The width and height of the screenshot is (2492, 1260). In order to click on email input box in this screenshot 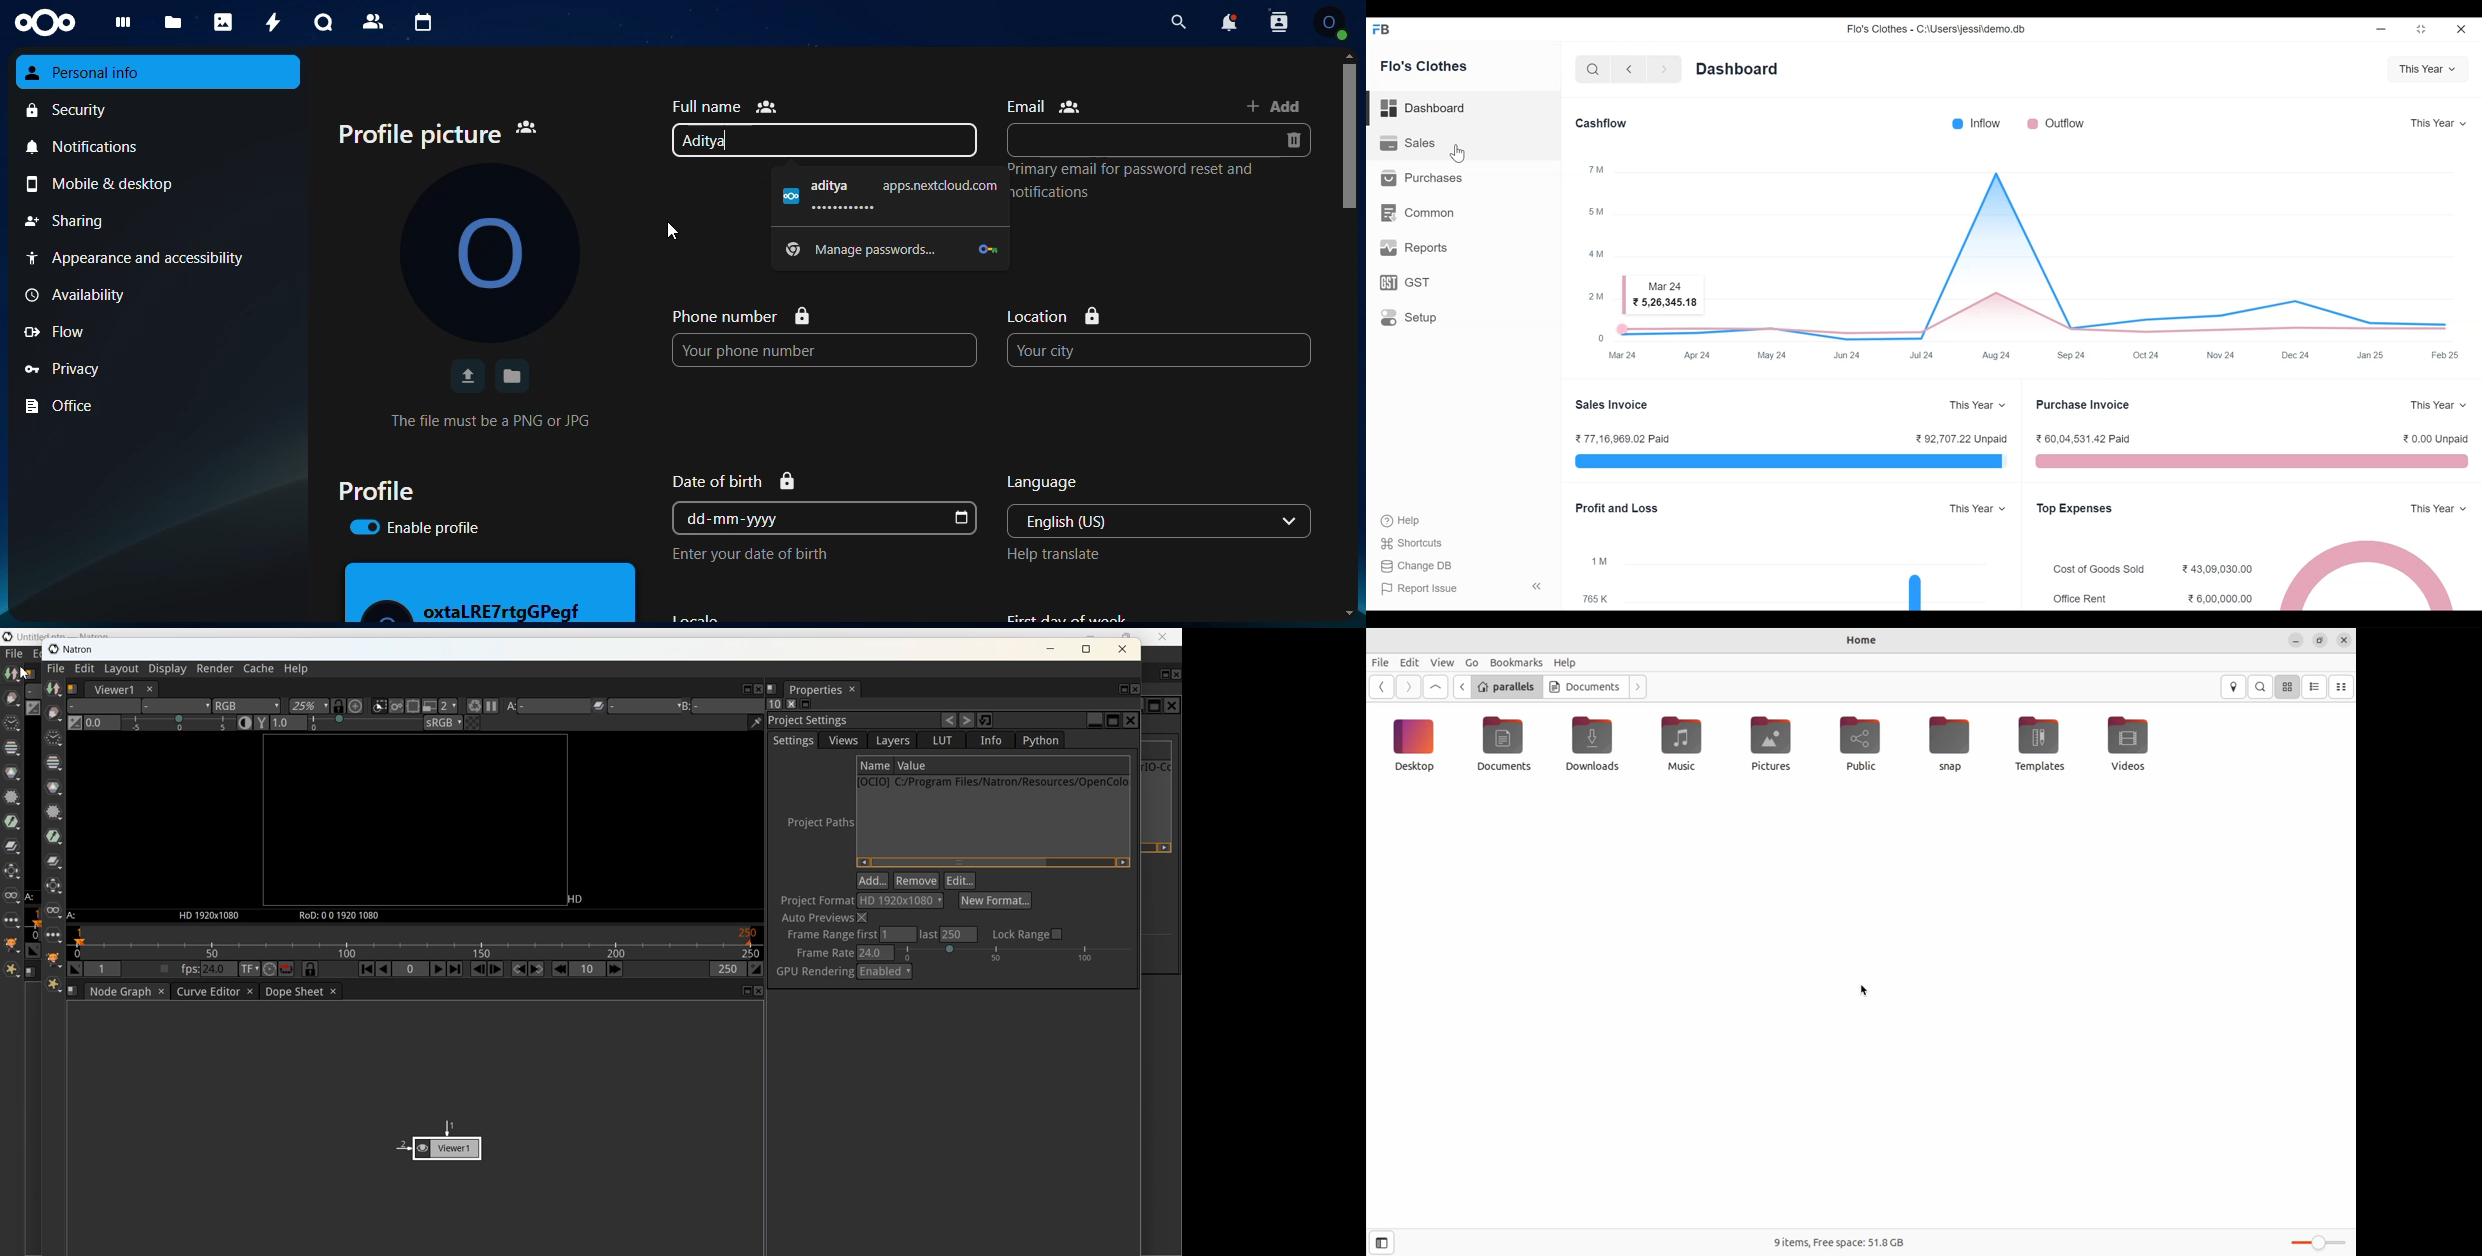, I will do `click(1140, 140)`.